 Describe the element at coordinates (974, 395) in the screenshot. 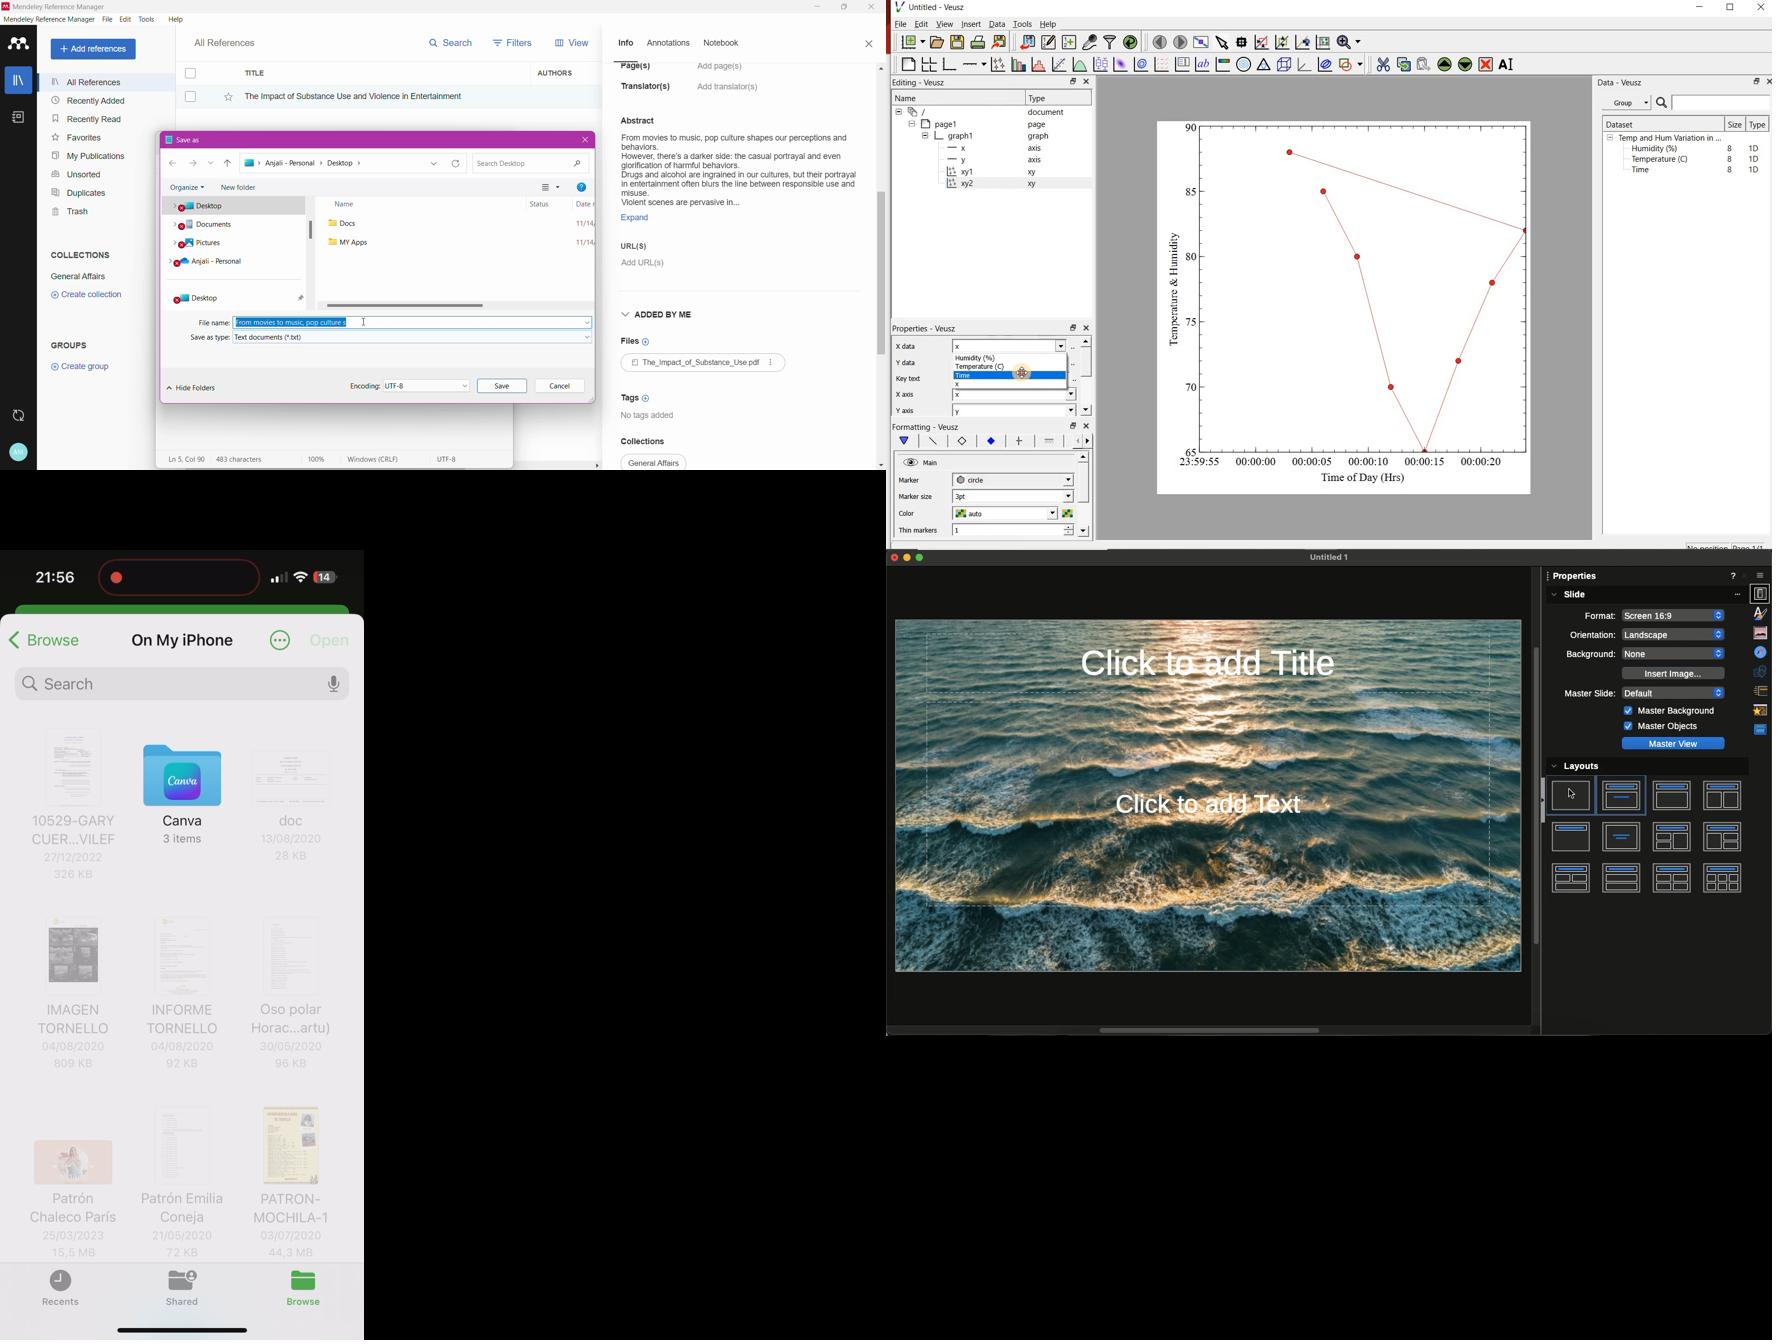

I see `x` at that location.